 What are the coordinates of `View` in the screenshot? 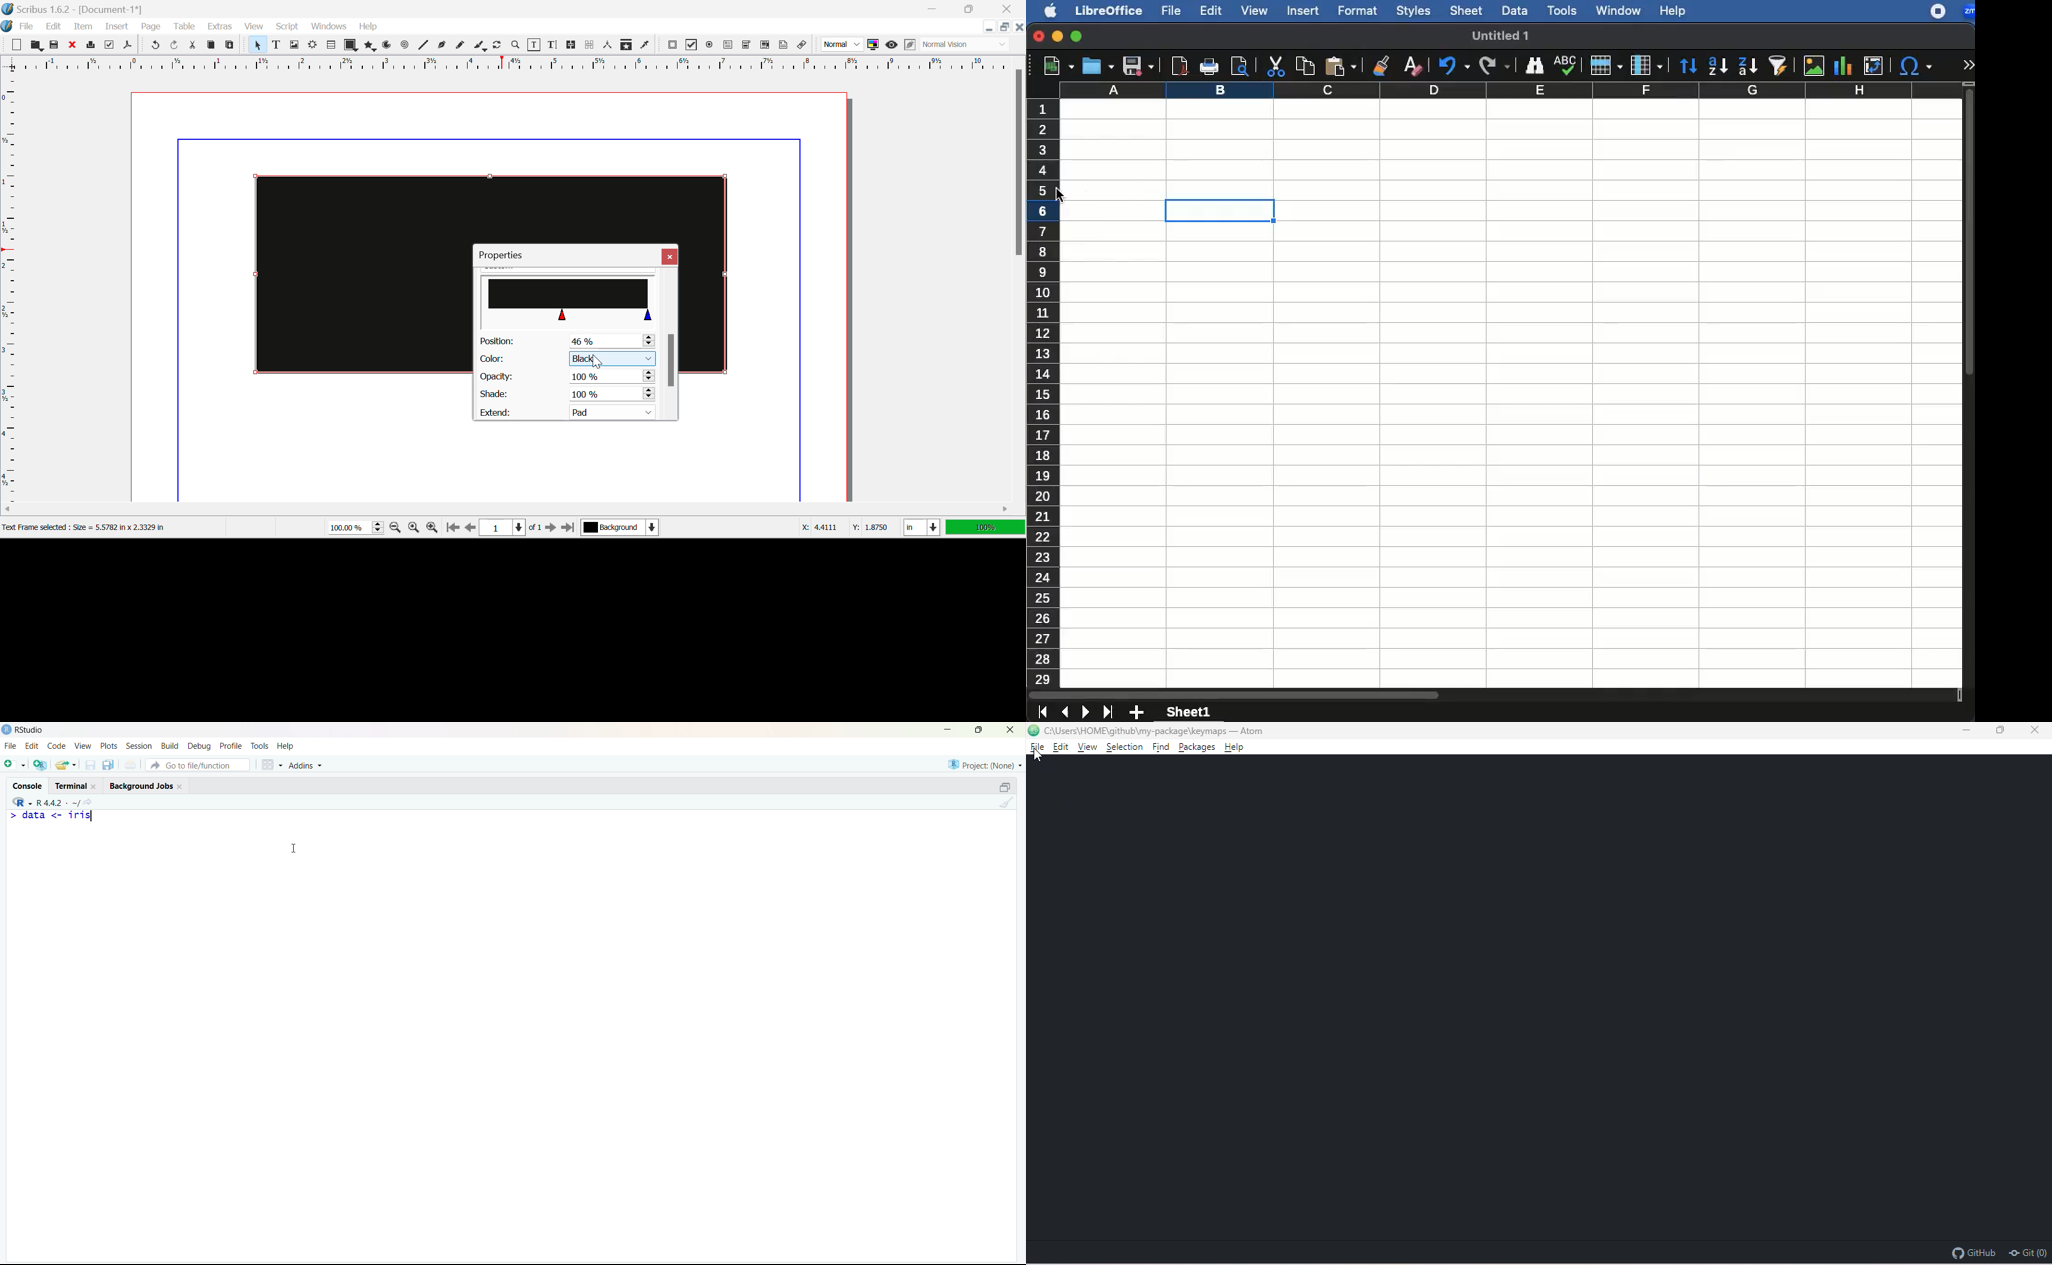 It's located at (82, 746).